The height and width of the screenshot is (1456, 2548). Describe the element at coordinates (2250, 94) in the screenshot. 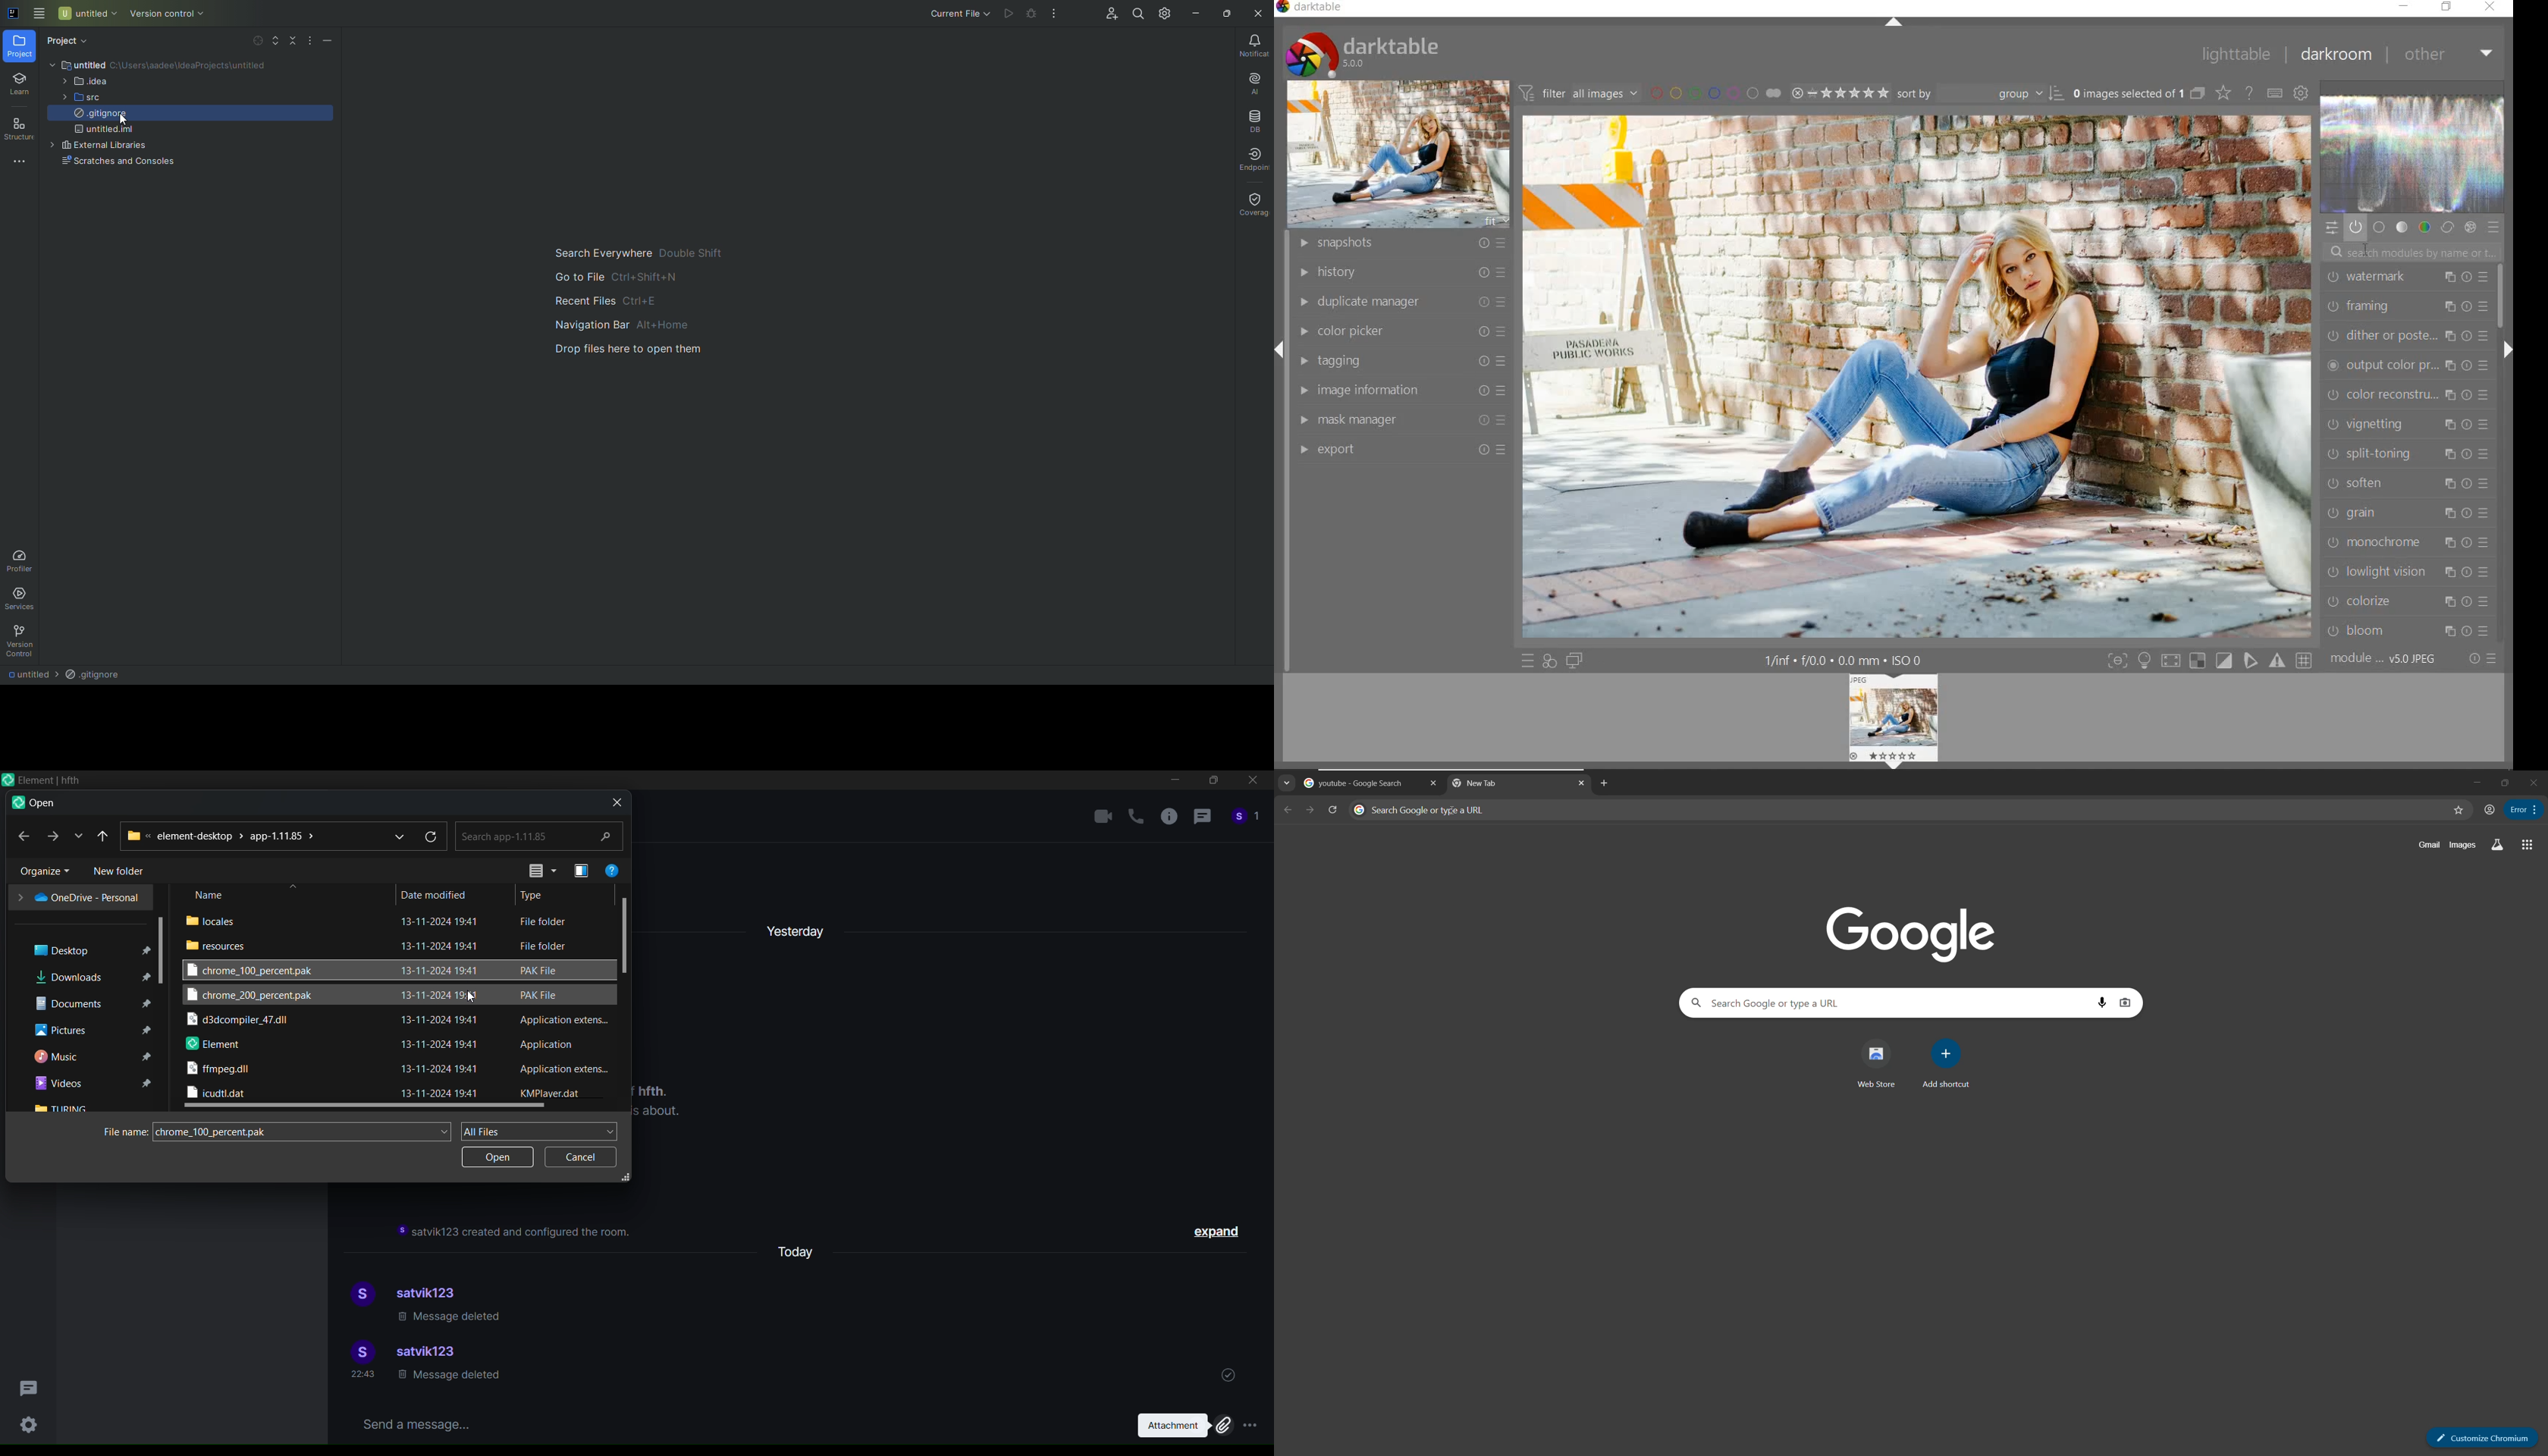

I see `enable for online help` at that location.